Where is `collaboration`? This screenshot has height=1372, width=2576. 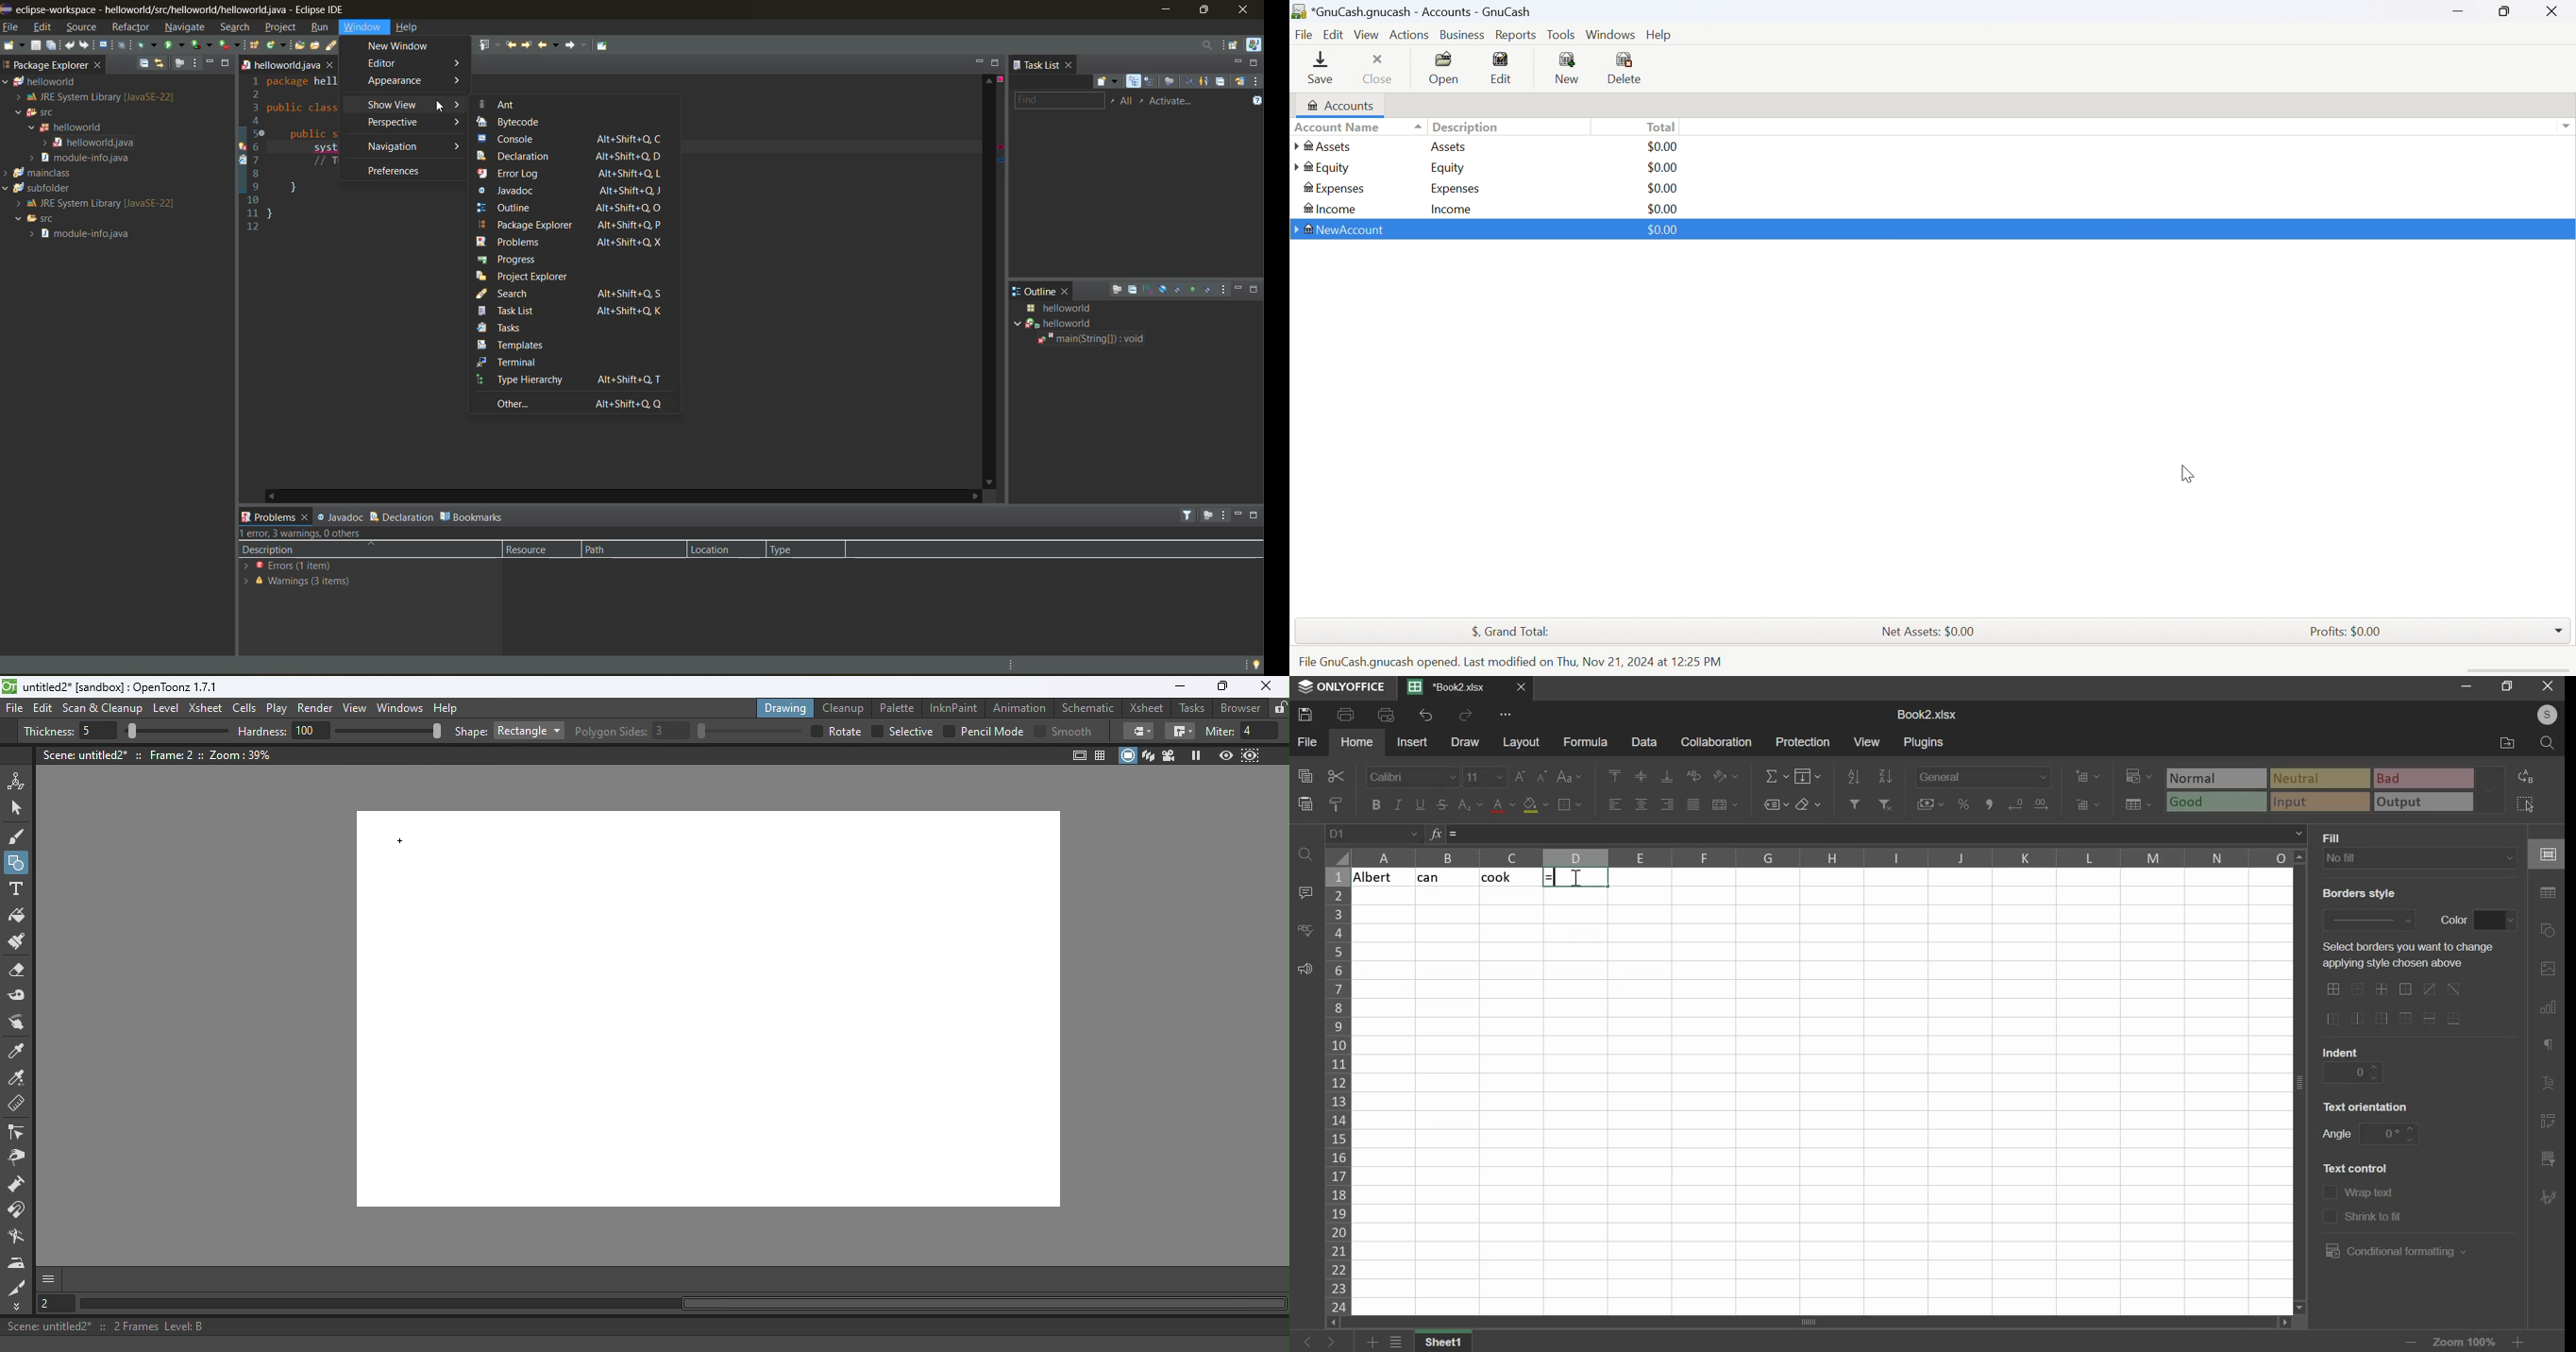 collaboration is located at coordinates (1718, 743).